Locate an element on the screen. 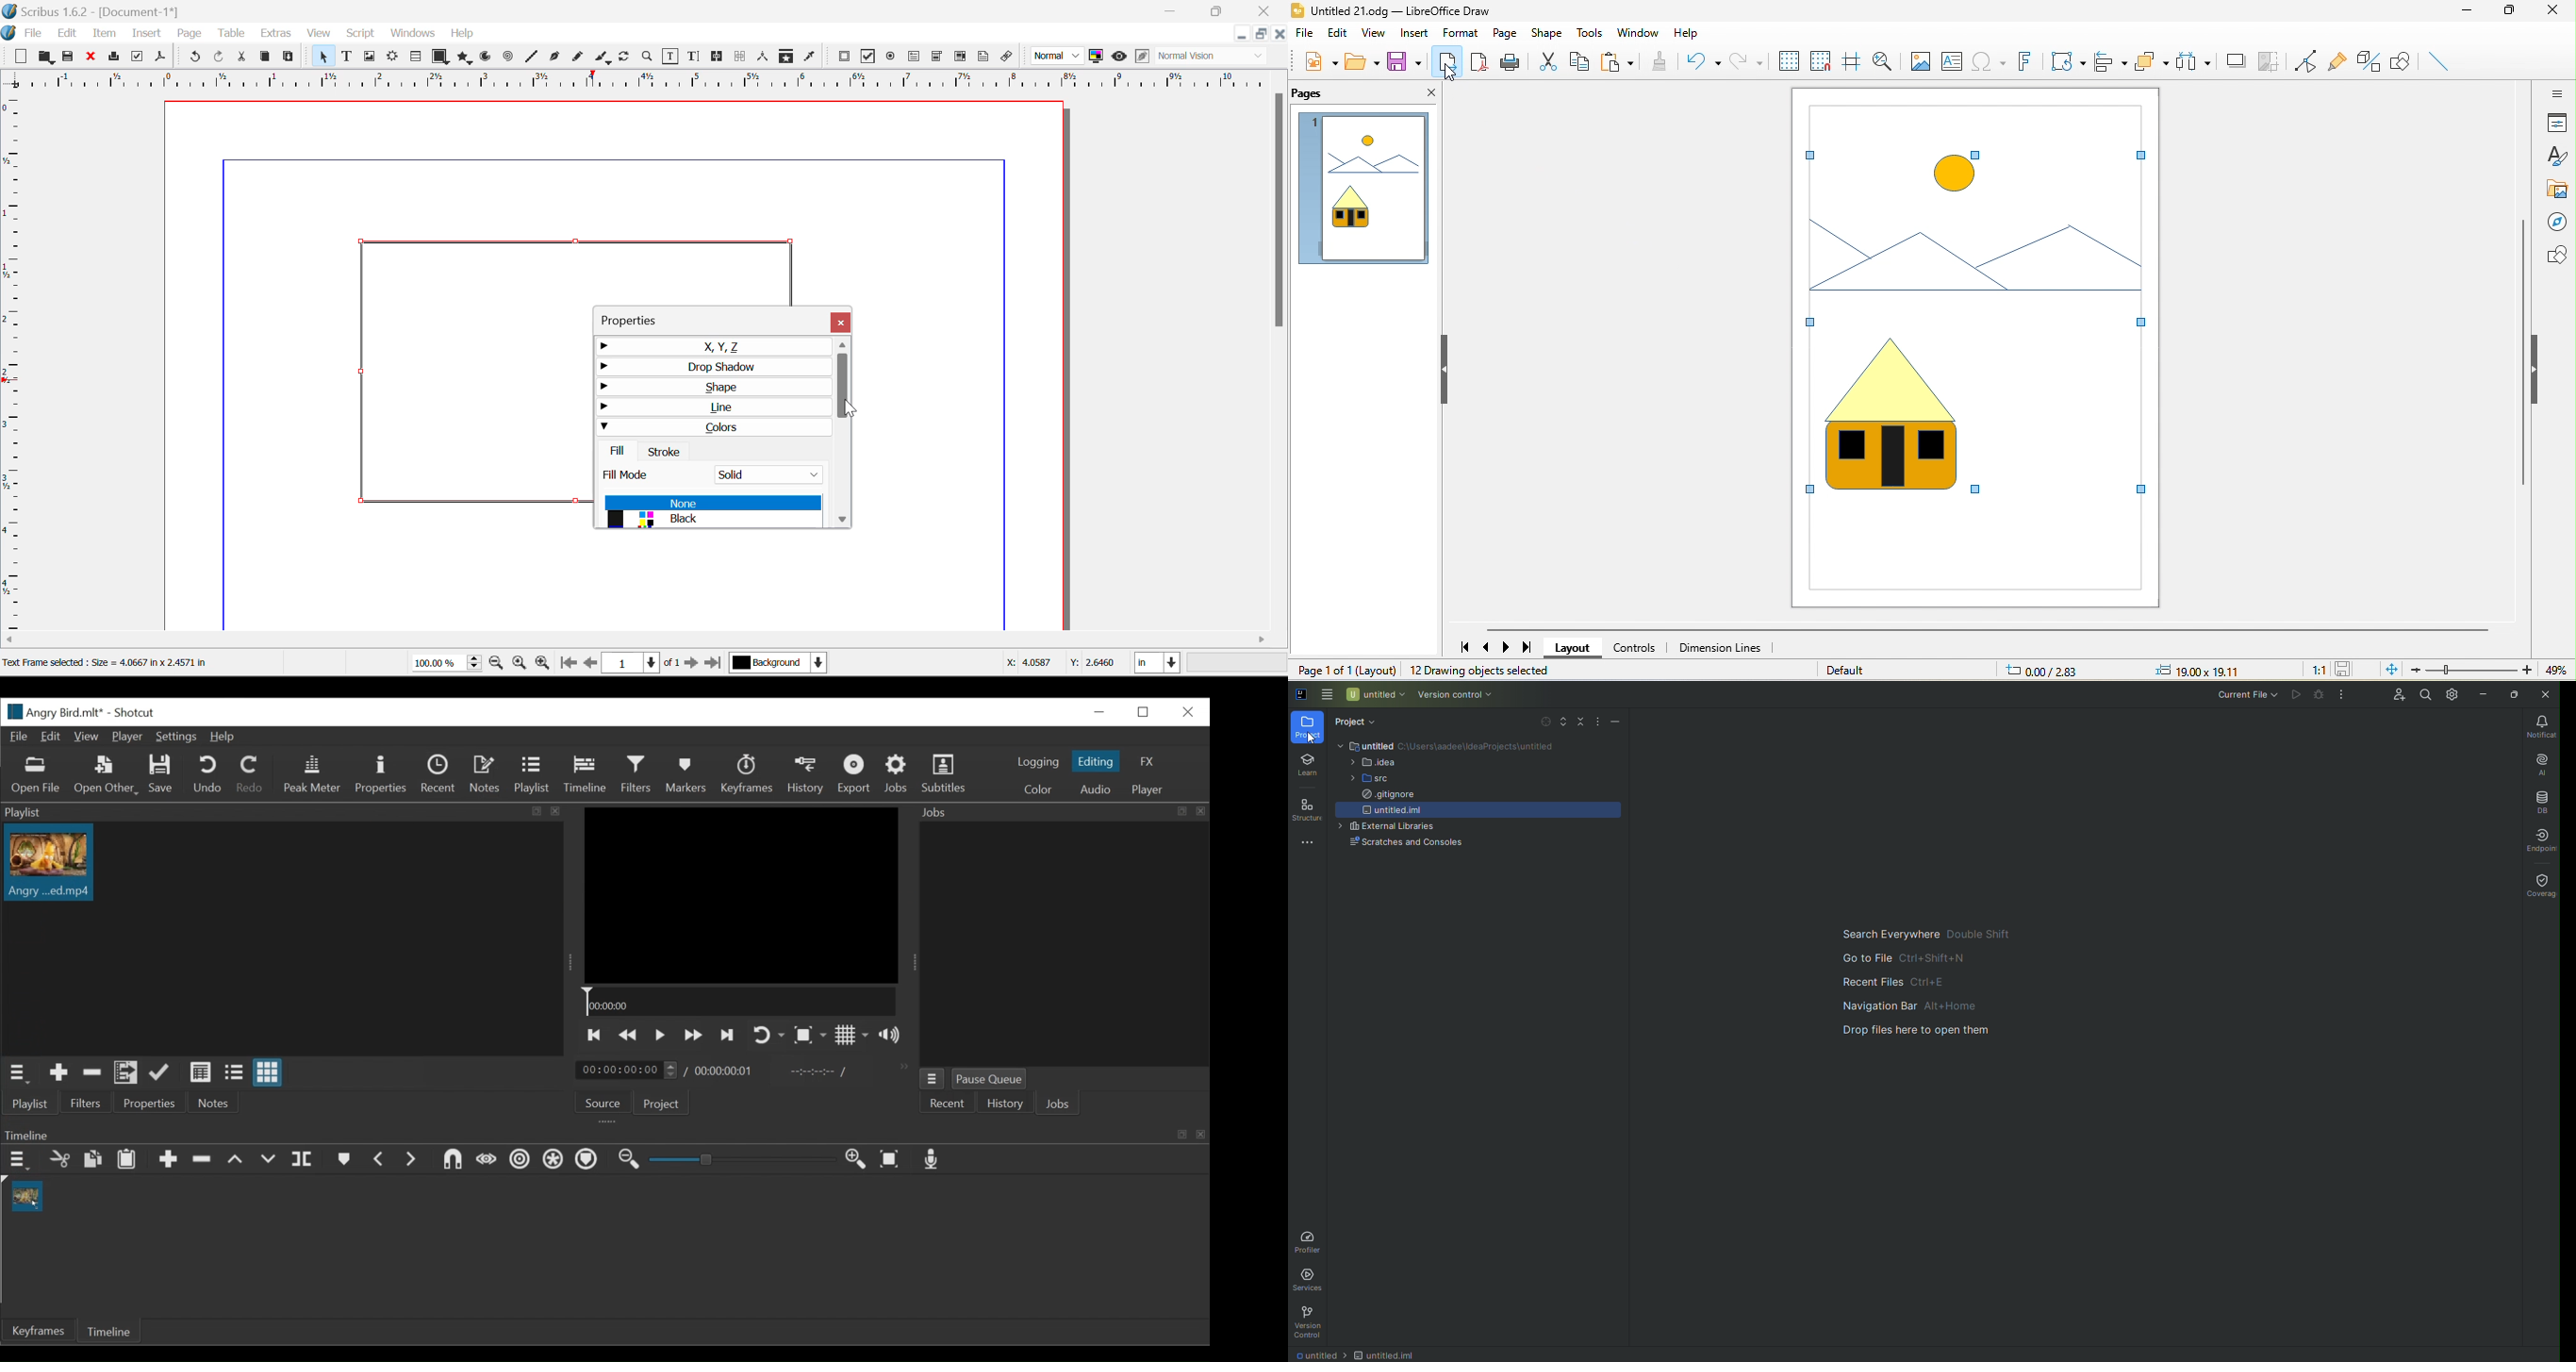 The height and width of the screenshot is (1372, 2576). Recent is located at coordinates (437, 775).